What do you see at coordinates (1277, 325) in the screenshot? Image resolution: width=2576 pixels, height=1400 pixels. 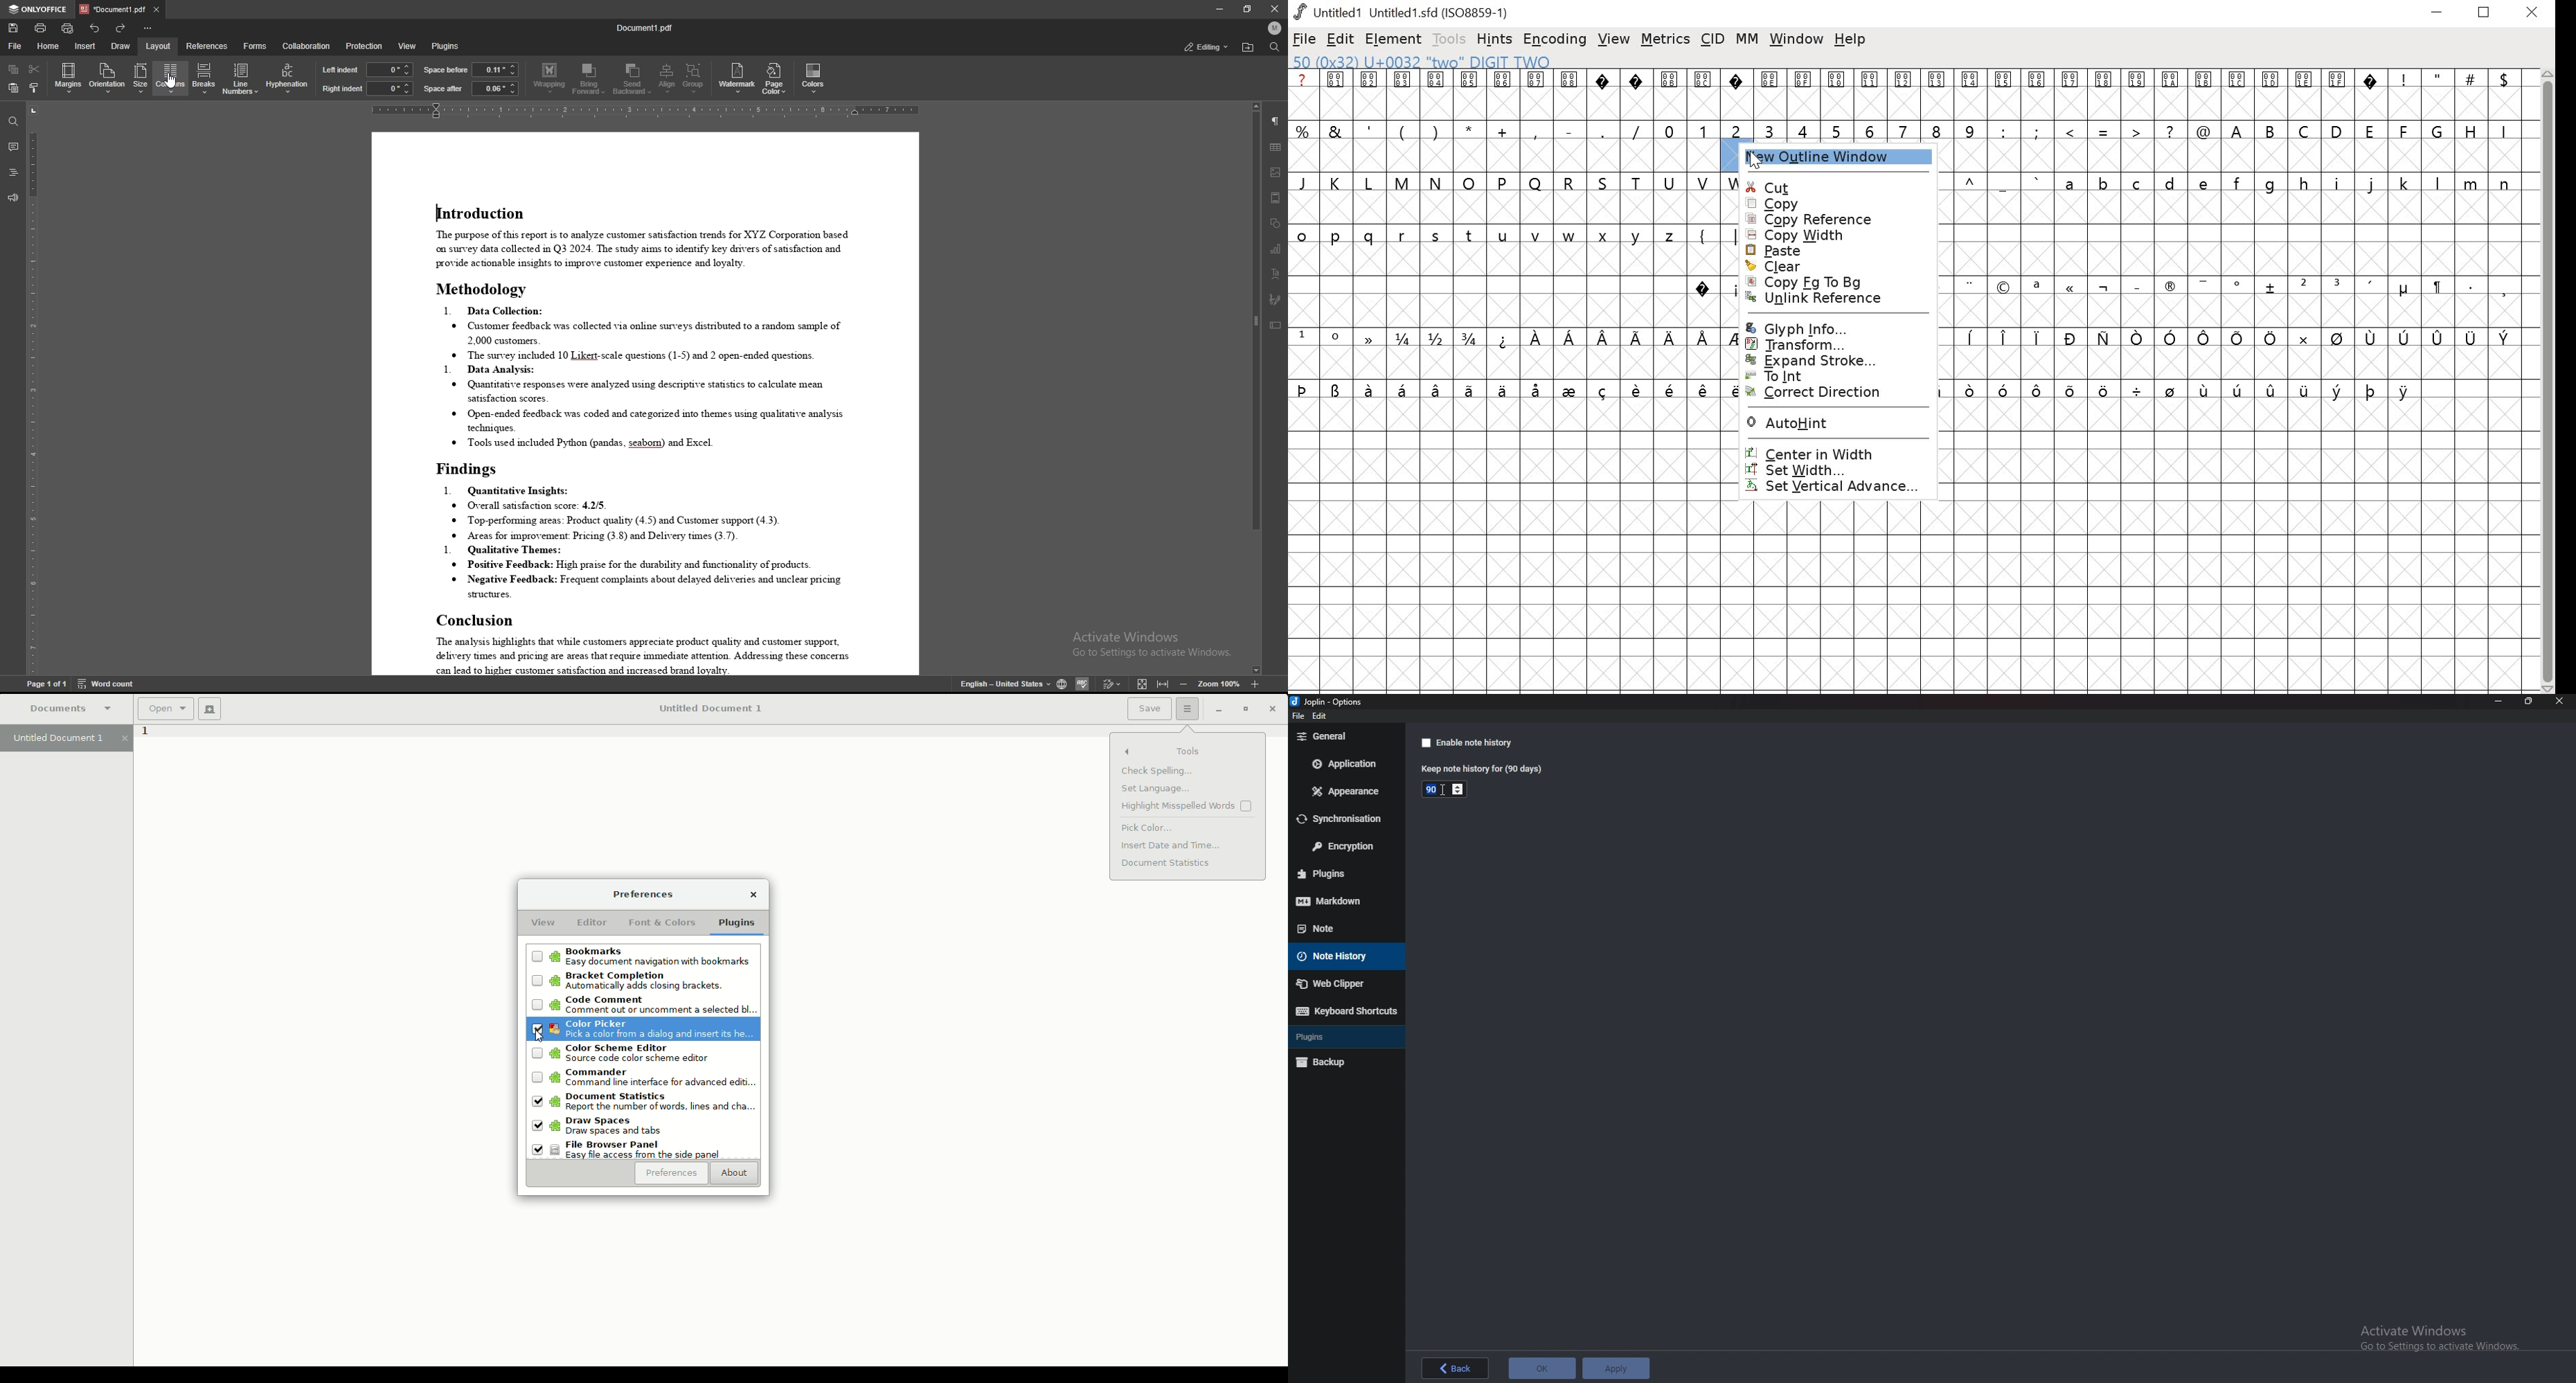 I see `text box` at bounding box center [1277, 325].